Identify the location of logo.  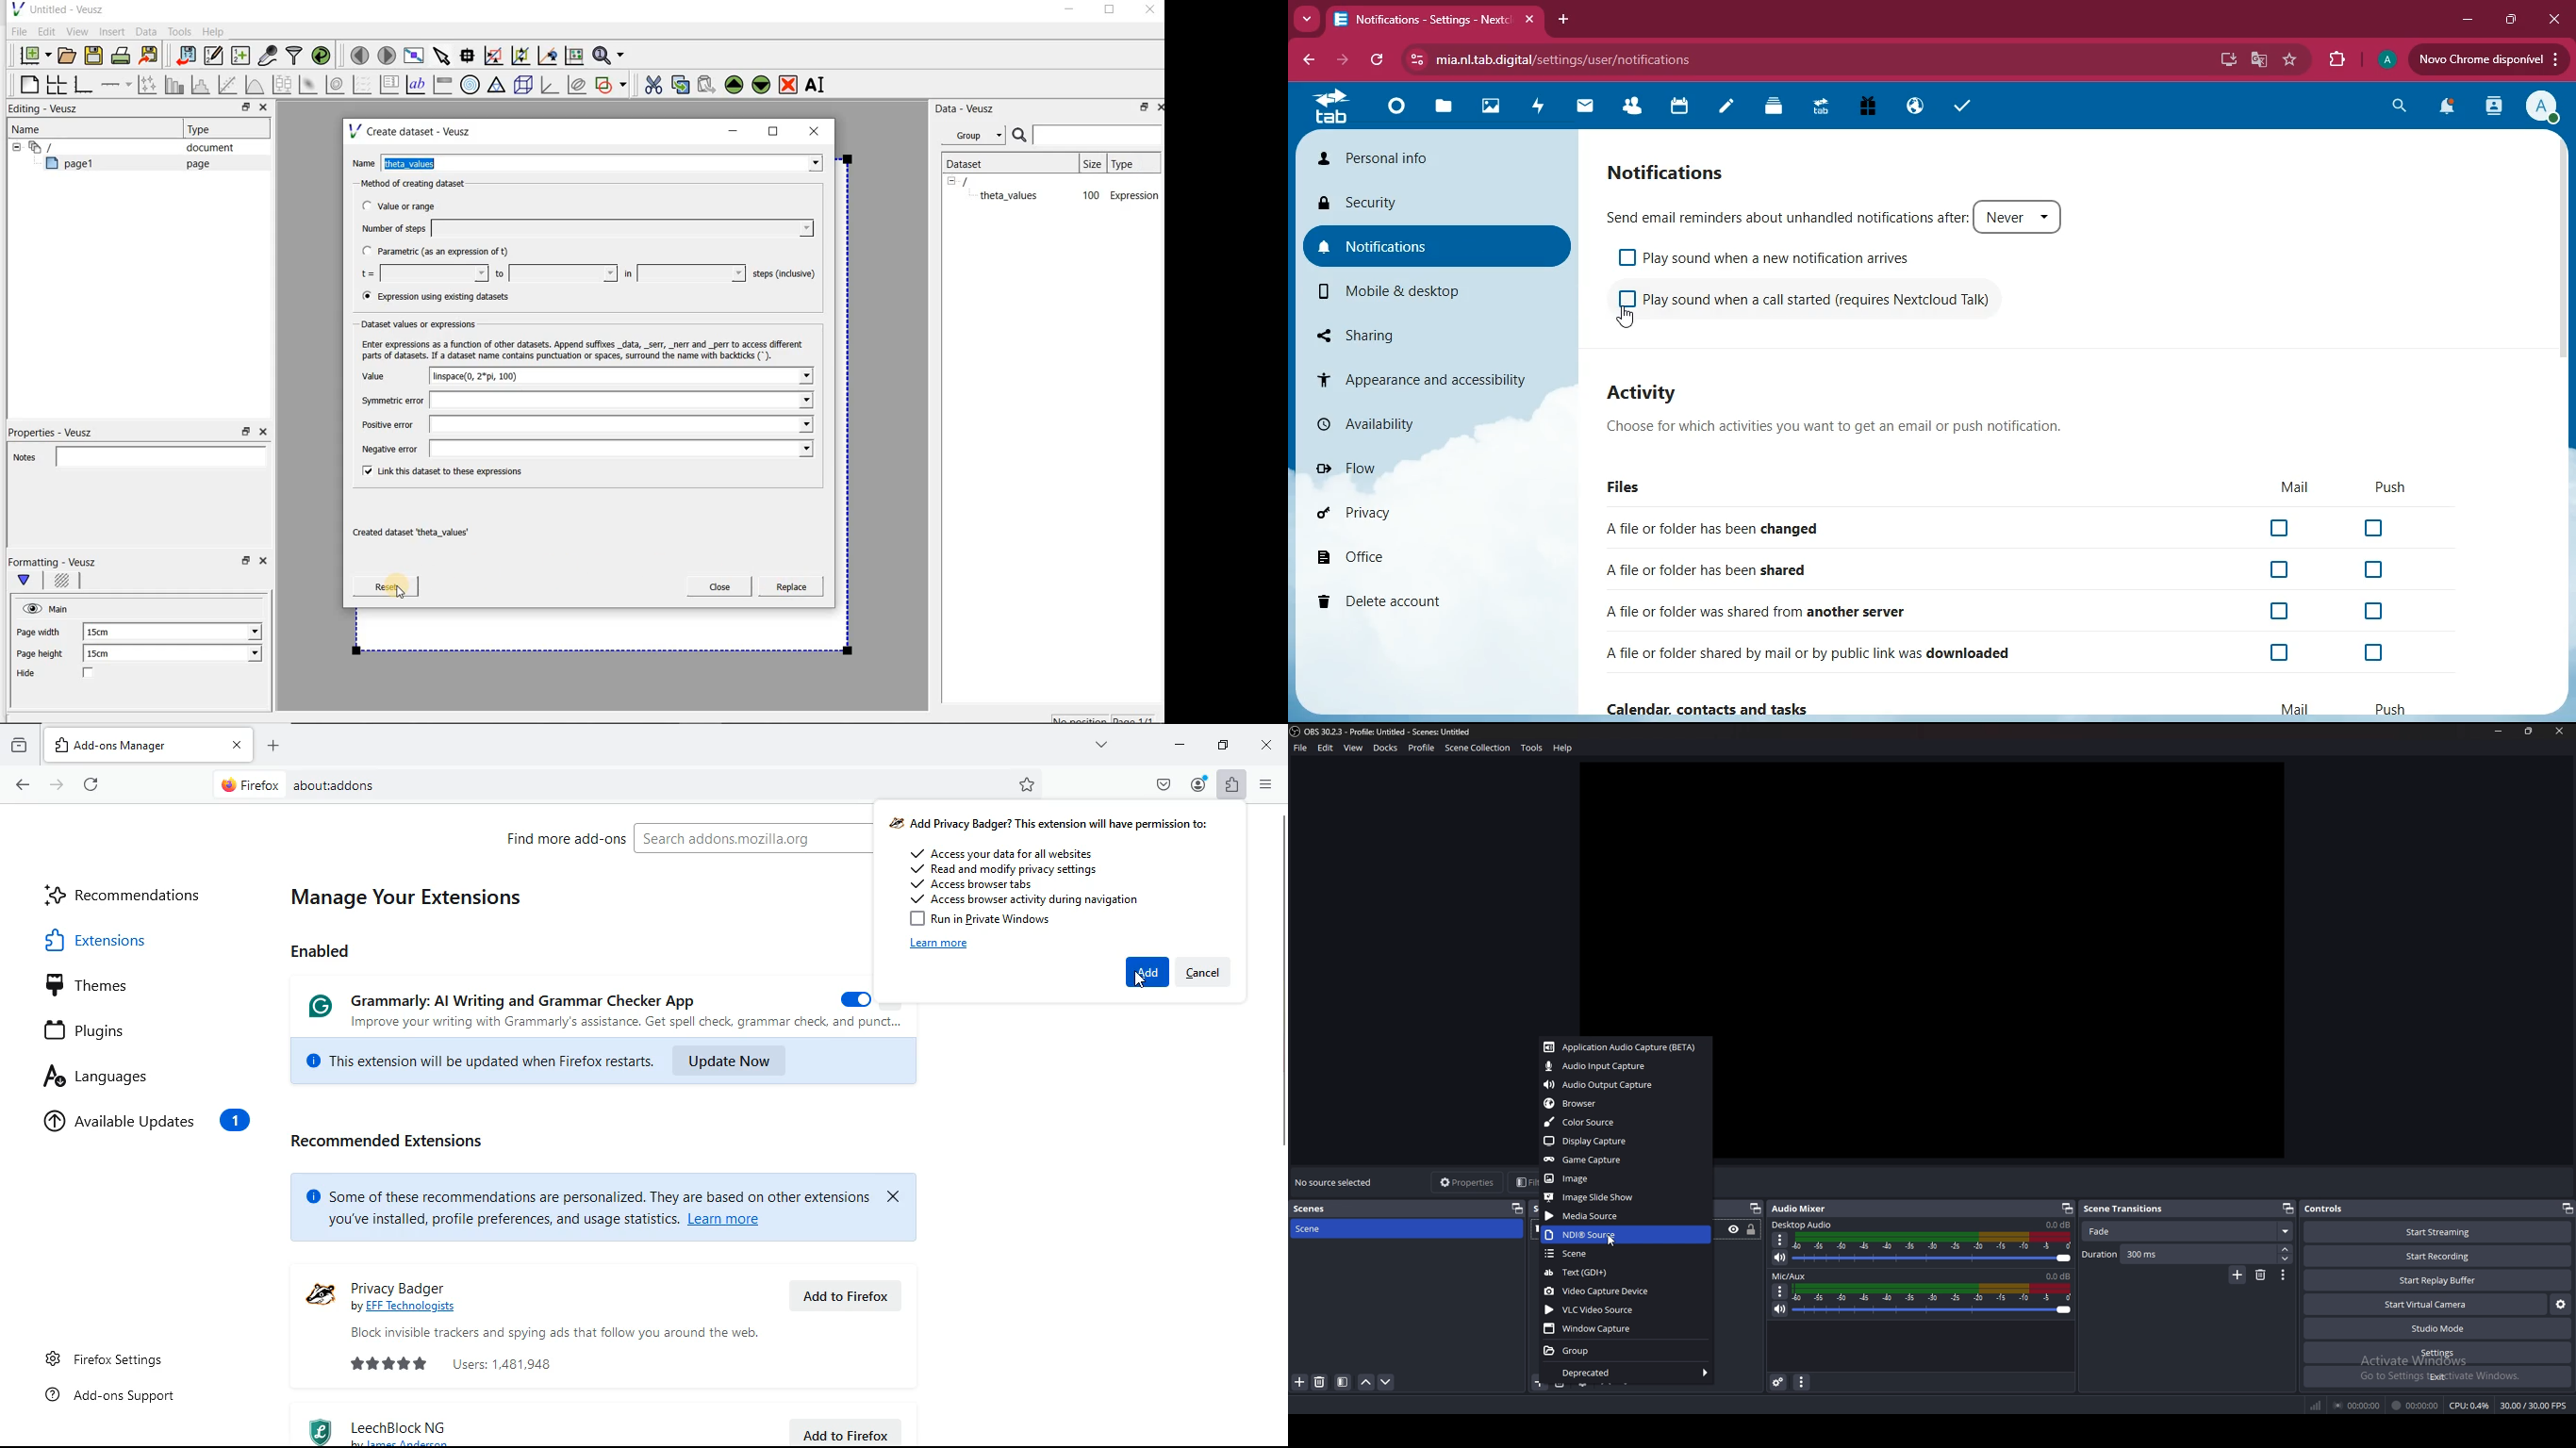
(322, 1430).